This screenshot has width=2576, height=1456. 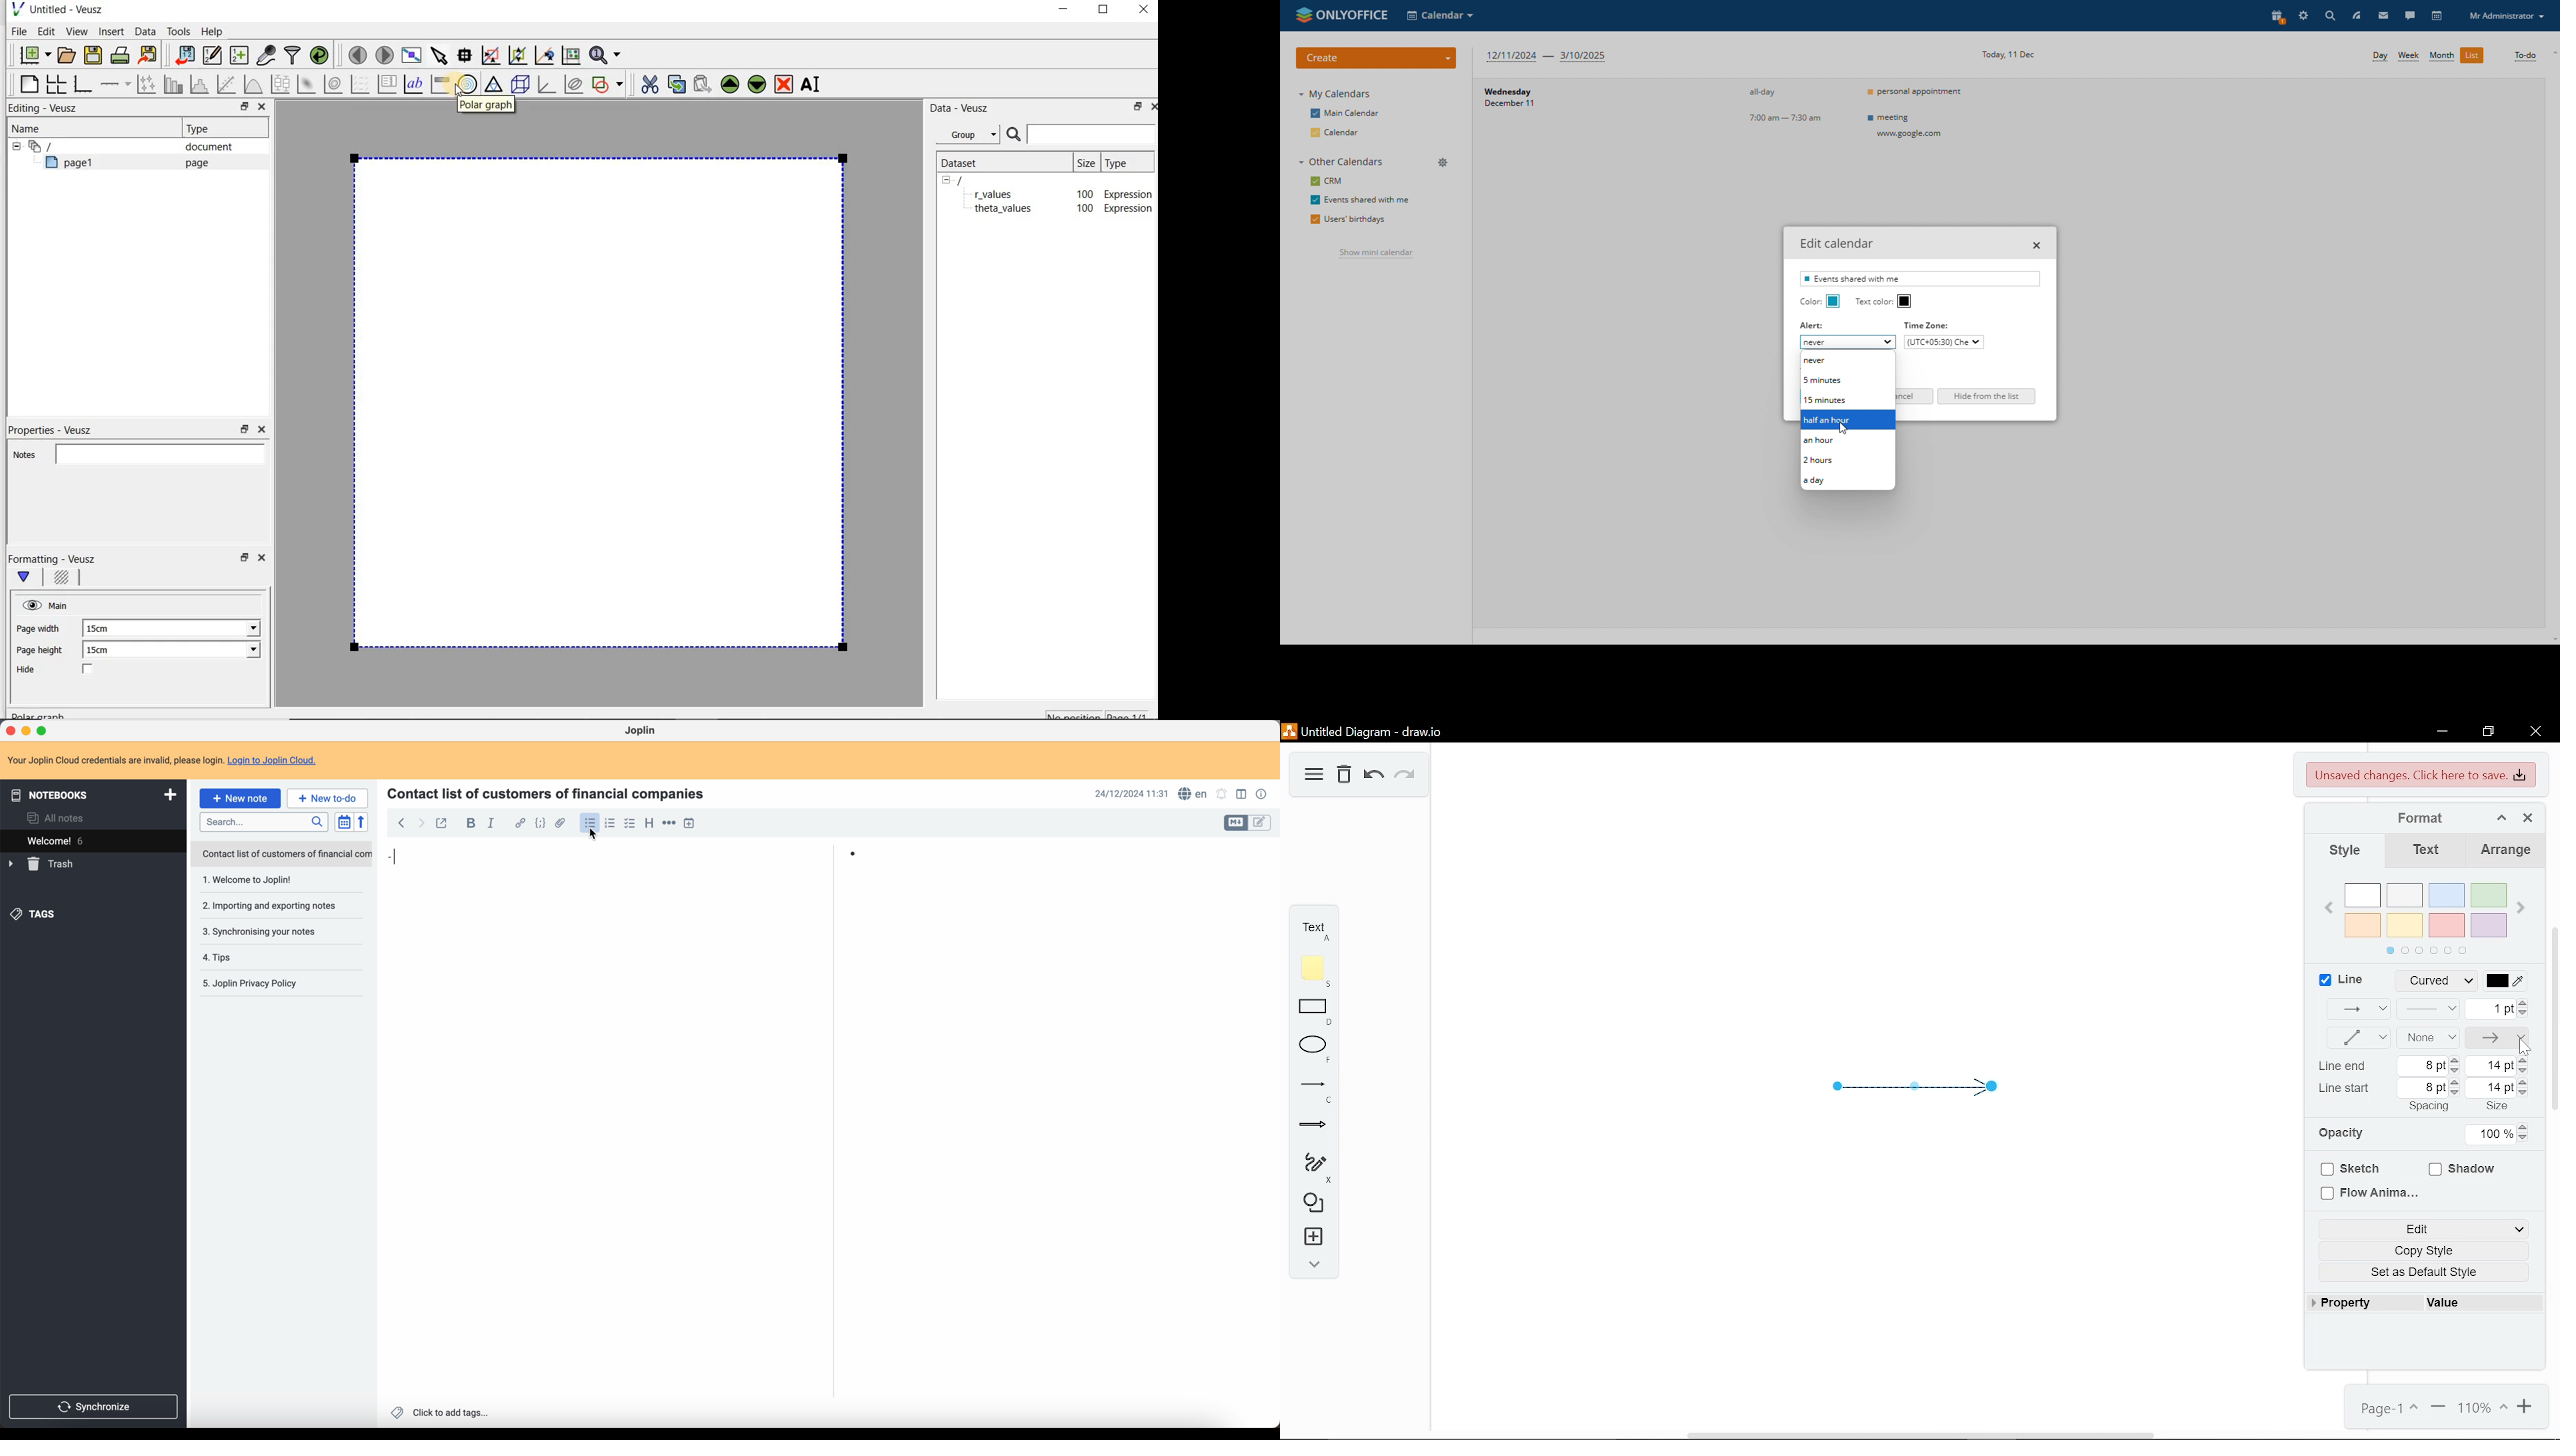 What do you see at coordinates (1237, 823) in the screenshot?
I see `toggle edit layout` at bounding box center [1237, 823].